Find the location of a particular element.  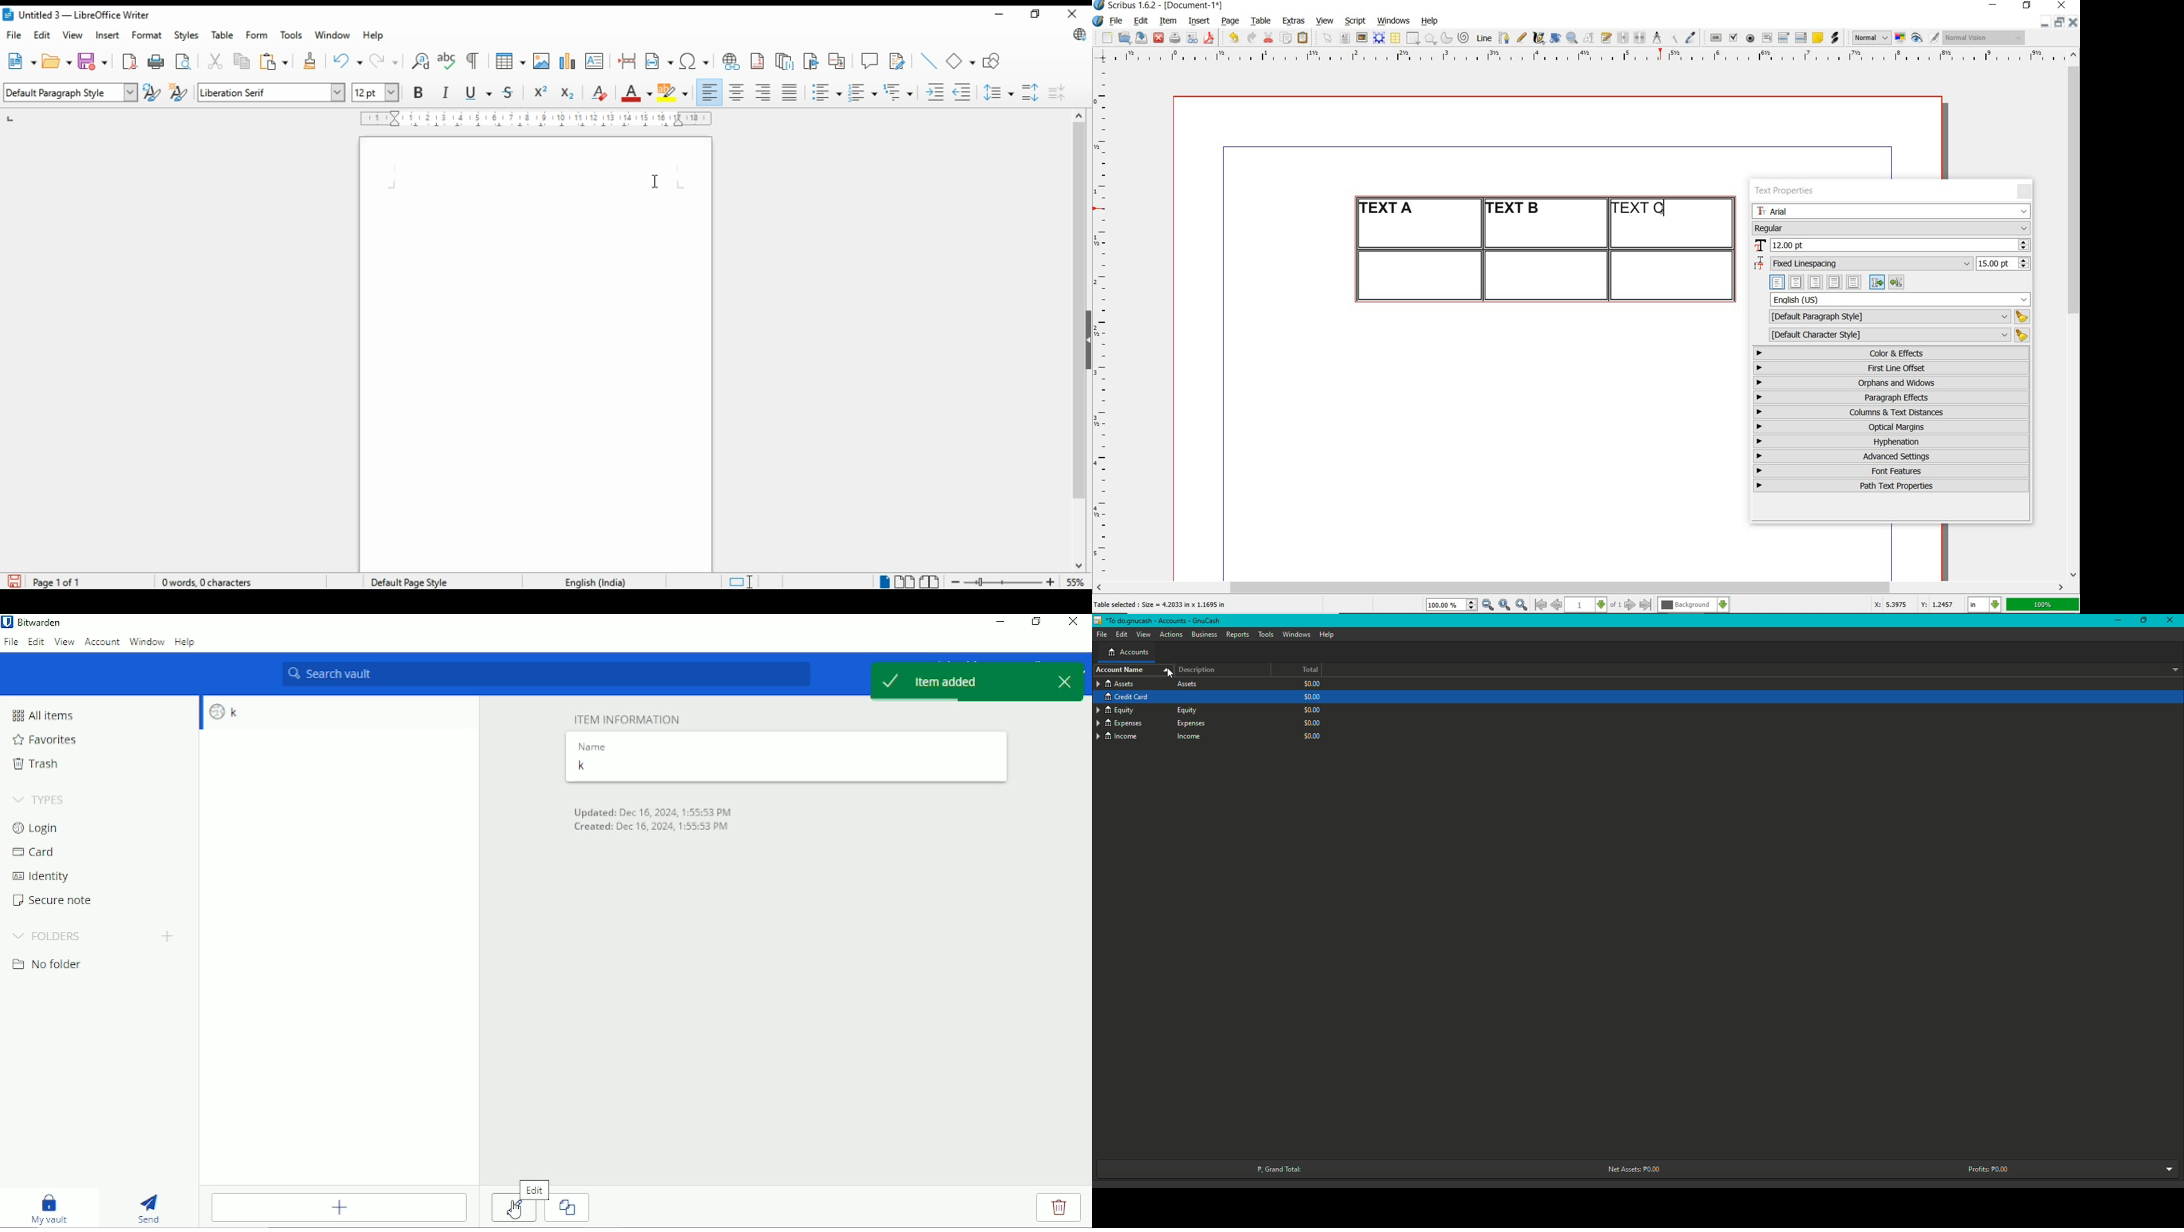

first line offset is located at coordinates (1892, 368).